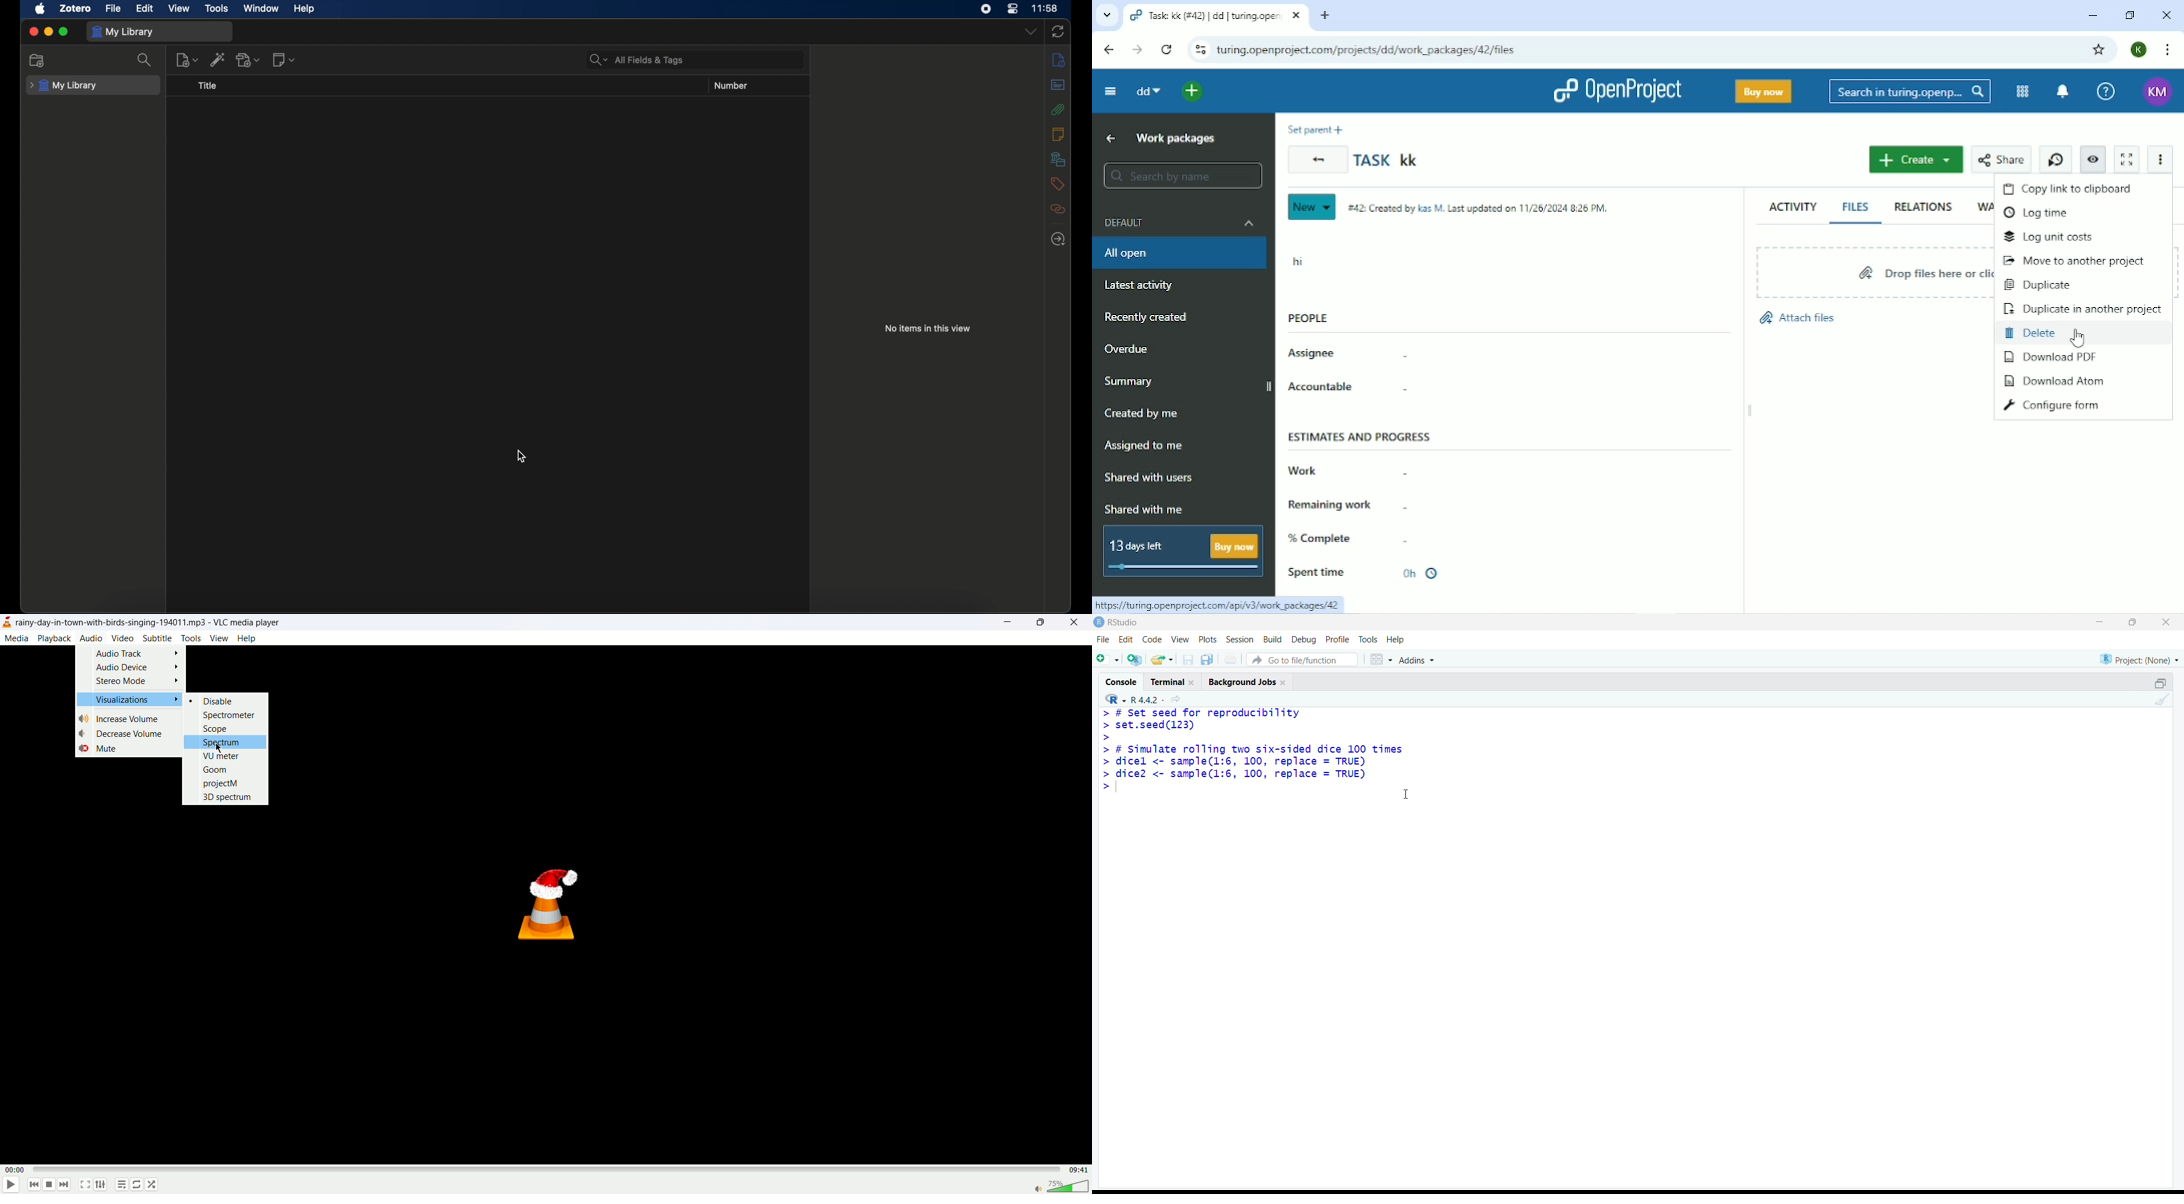 The width and height of the screenshot is (2184, 1204). What do you see at coordinates (2076, 262) in the screenshot?
I see `Move to another project` at bounding box center [2076, 262].